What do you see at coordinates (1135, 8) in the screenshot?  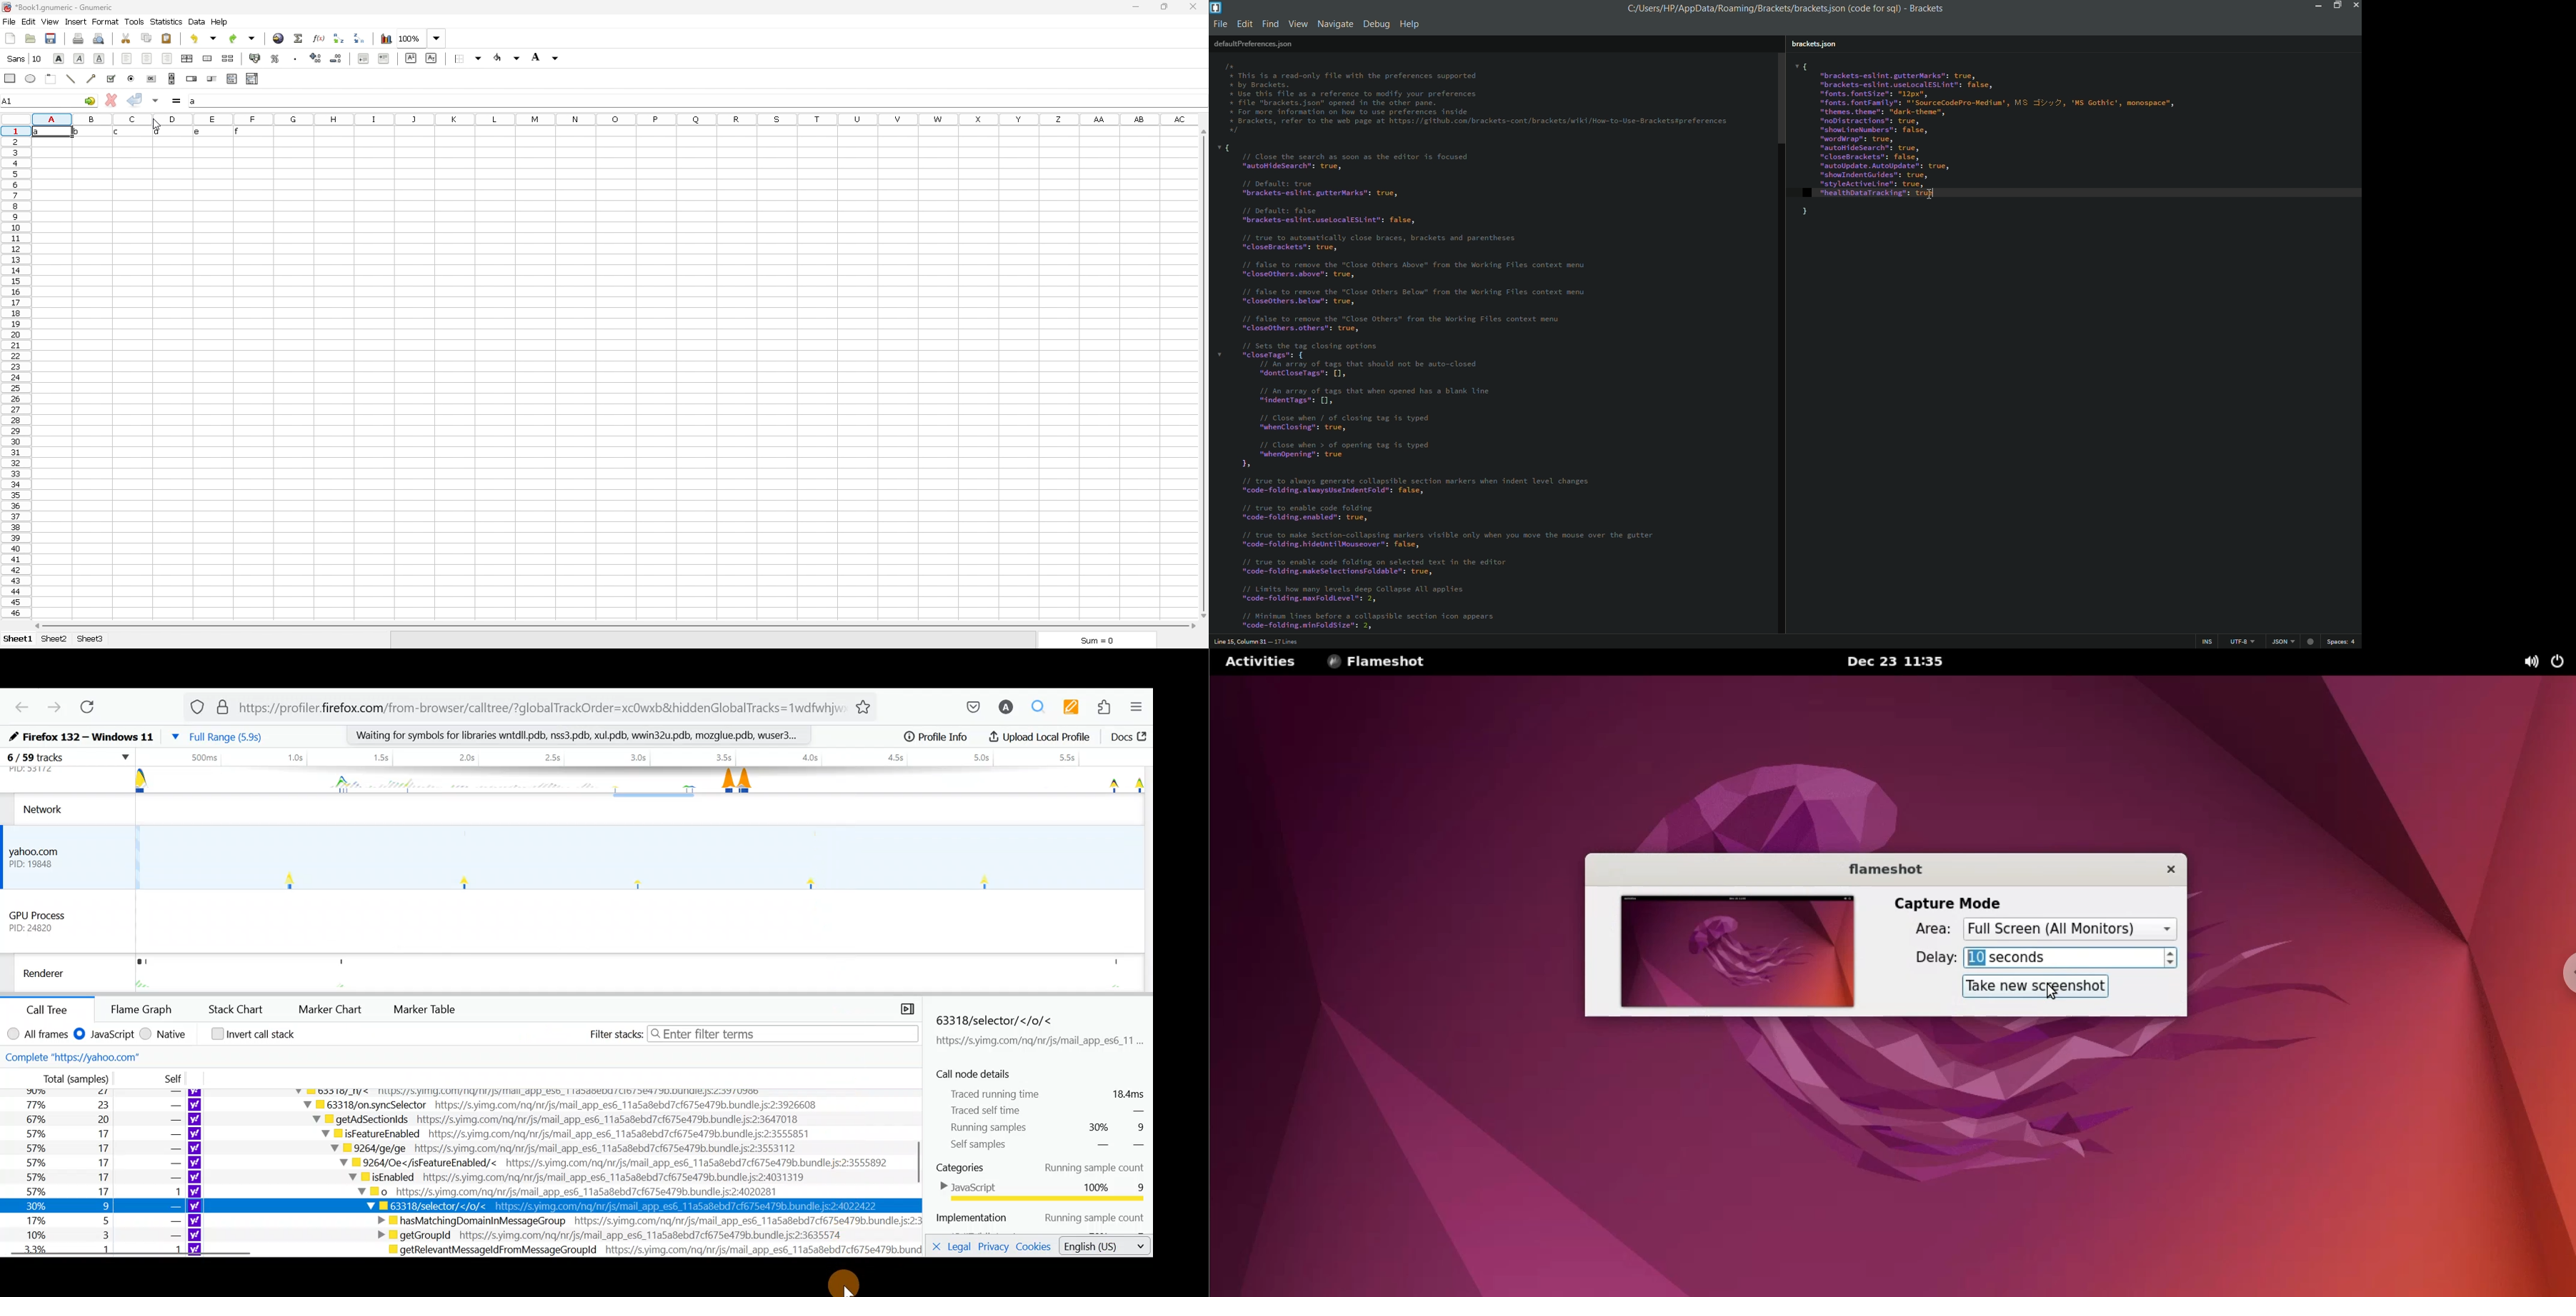 I see `minimize` at bounding box center [1135, 8].